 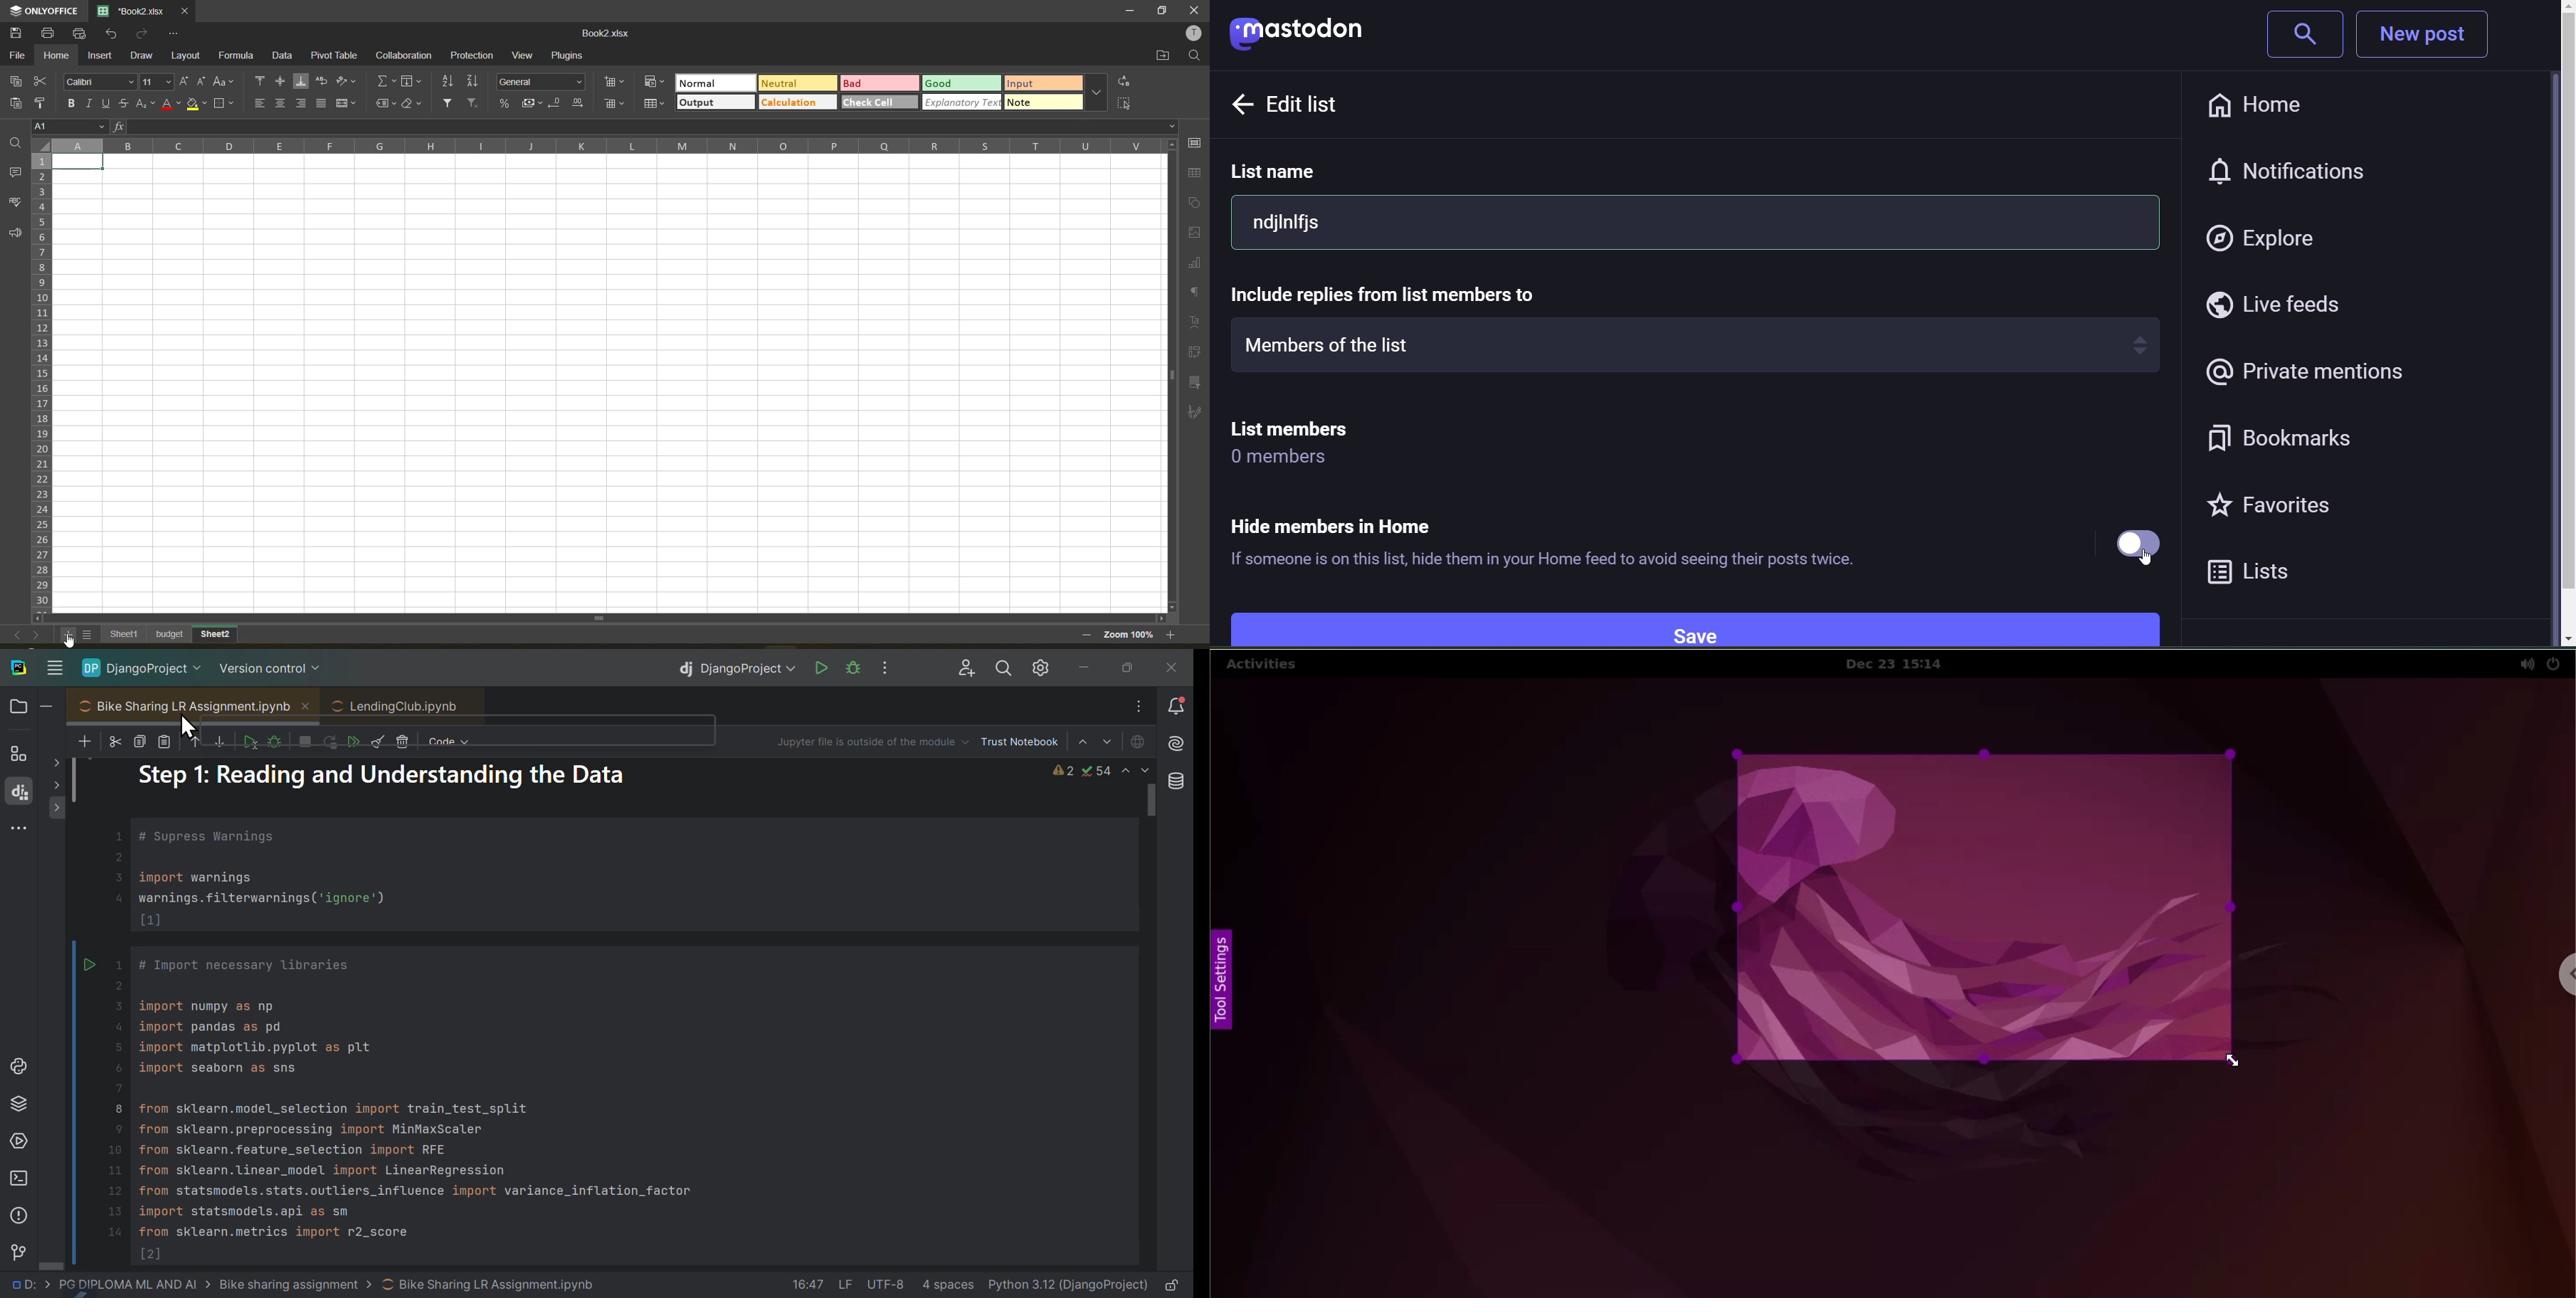 What do you see at coordinates (1085, 635) in the screenshot?
I see `zoom out` at bounding box center [1085, 635].